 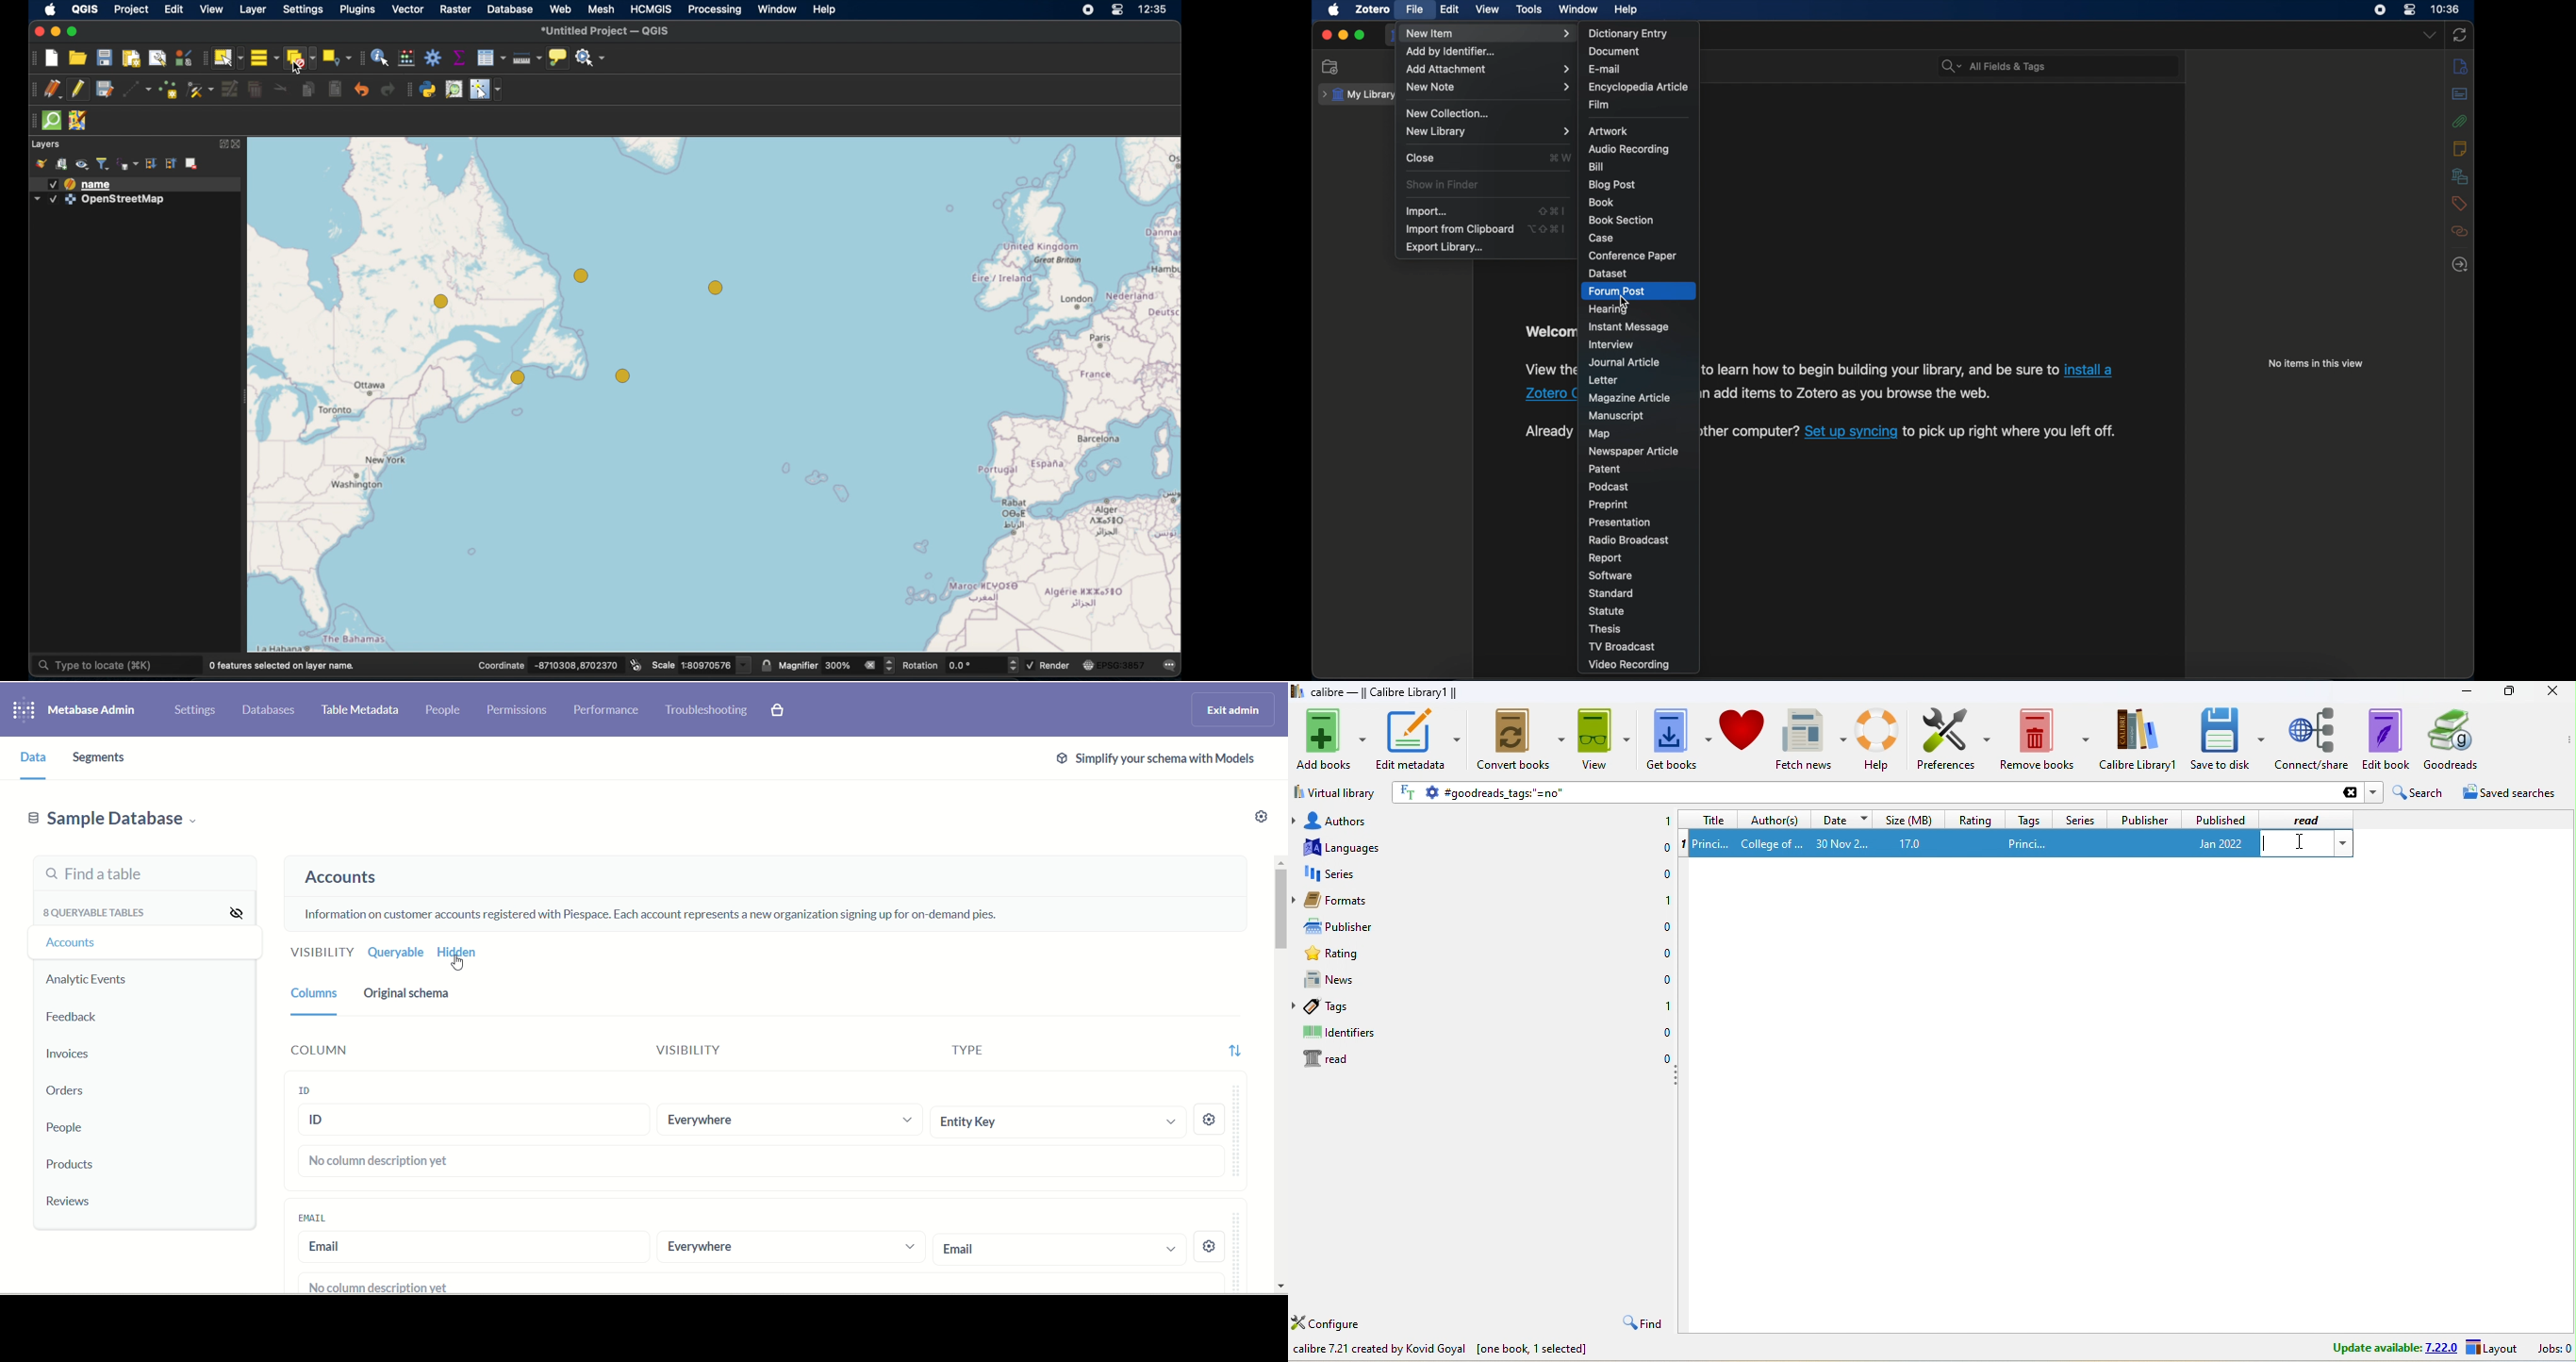 I want to click on shortcut, so click(x=1548, y=228).